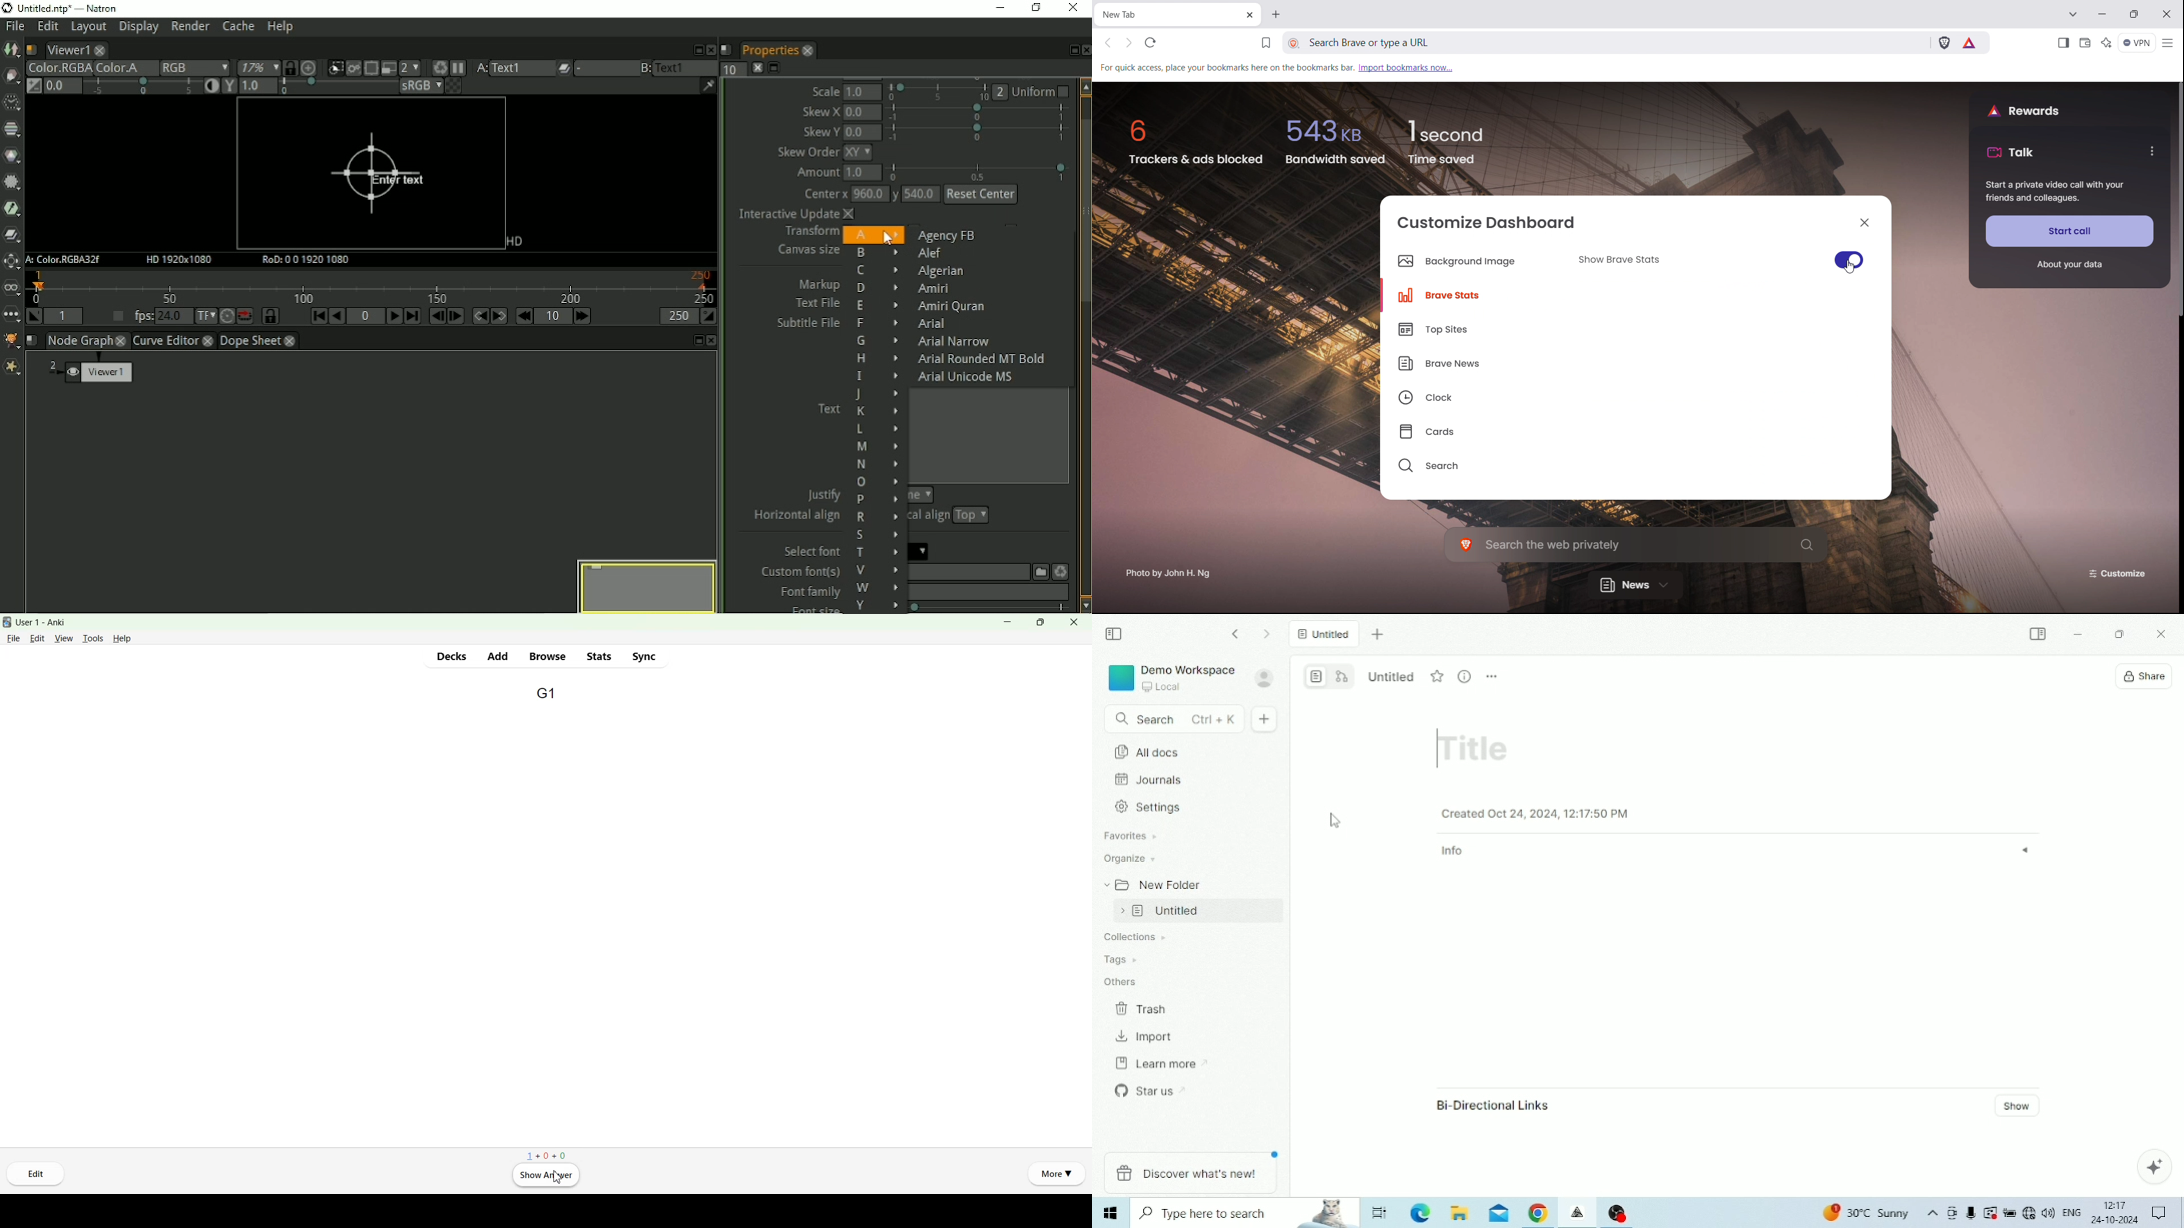 The height and width of the screenshot is (1232, 2184). Describe the element at coordinates (545, 1175) in the screenshot. I see `Show Answer` at that location.